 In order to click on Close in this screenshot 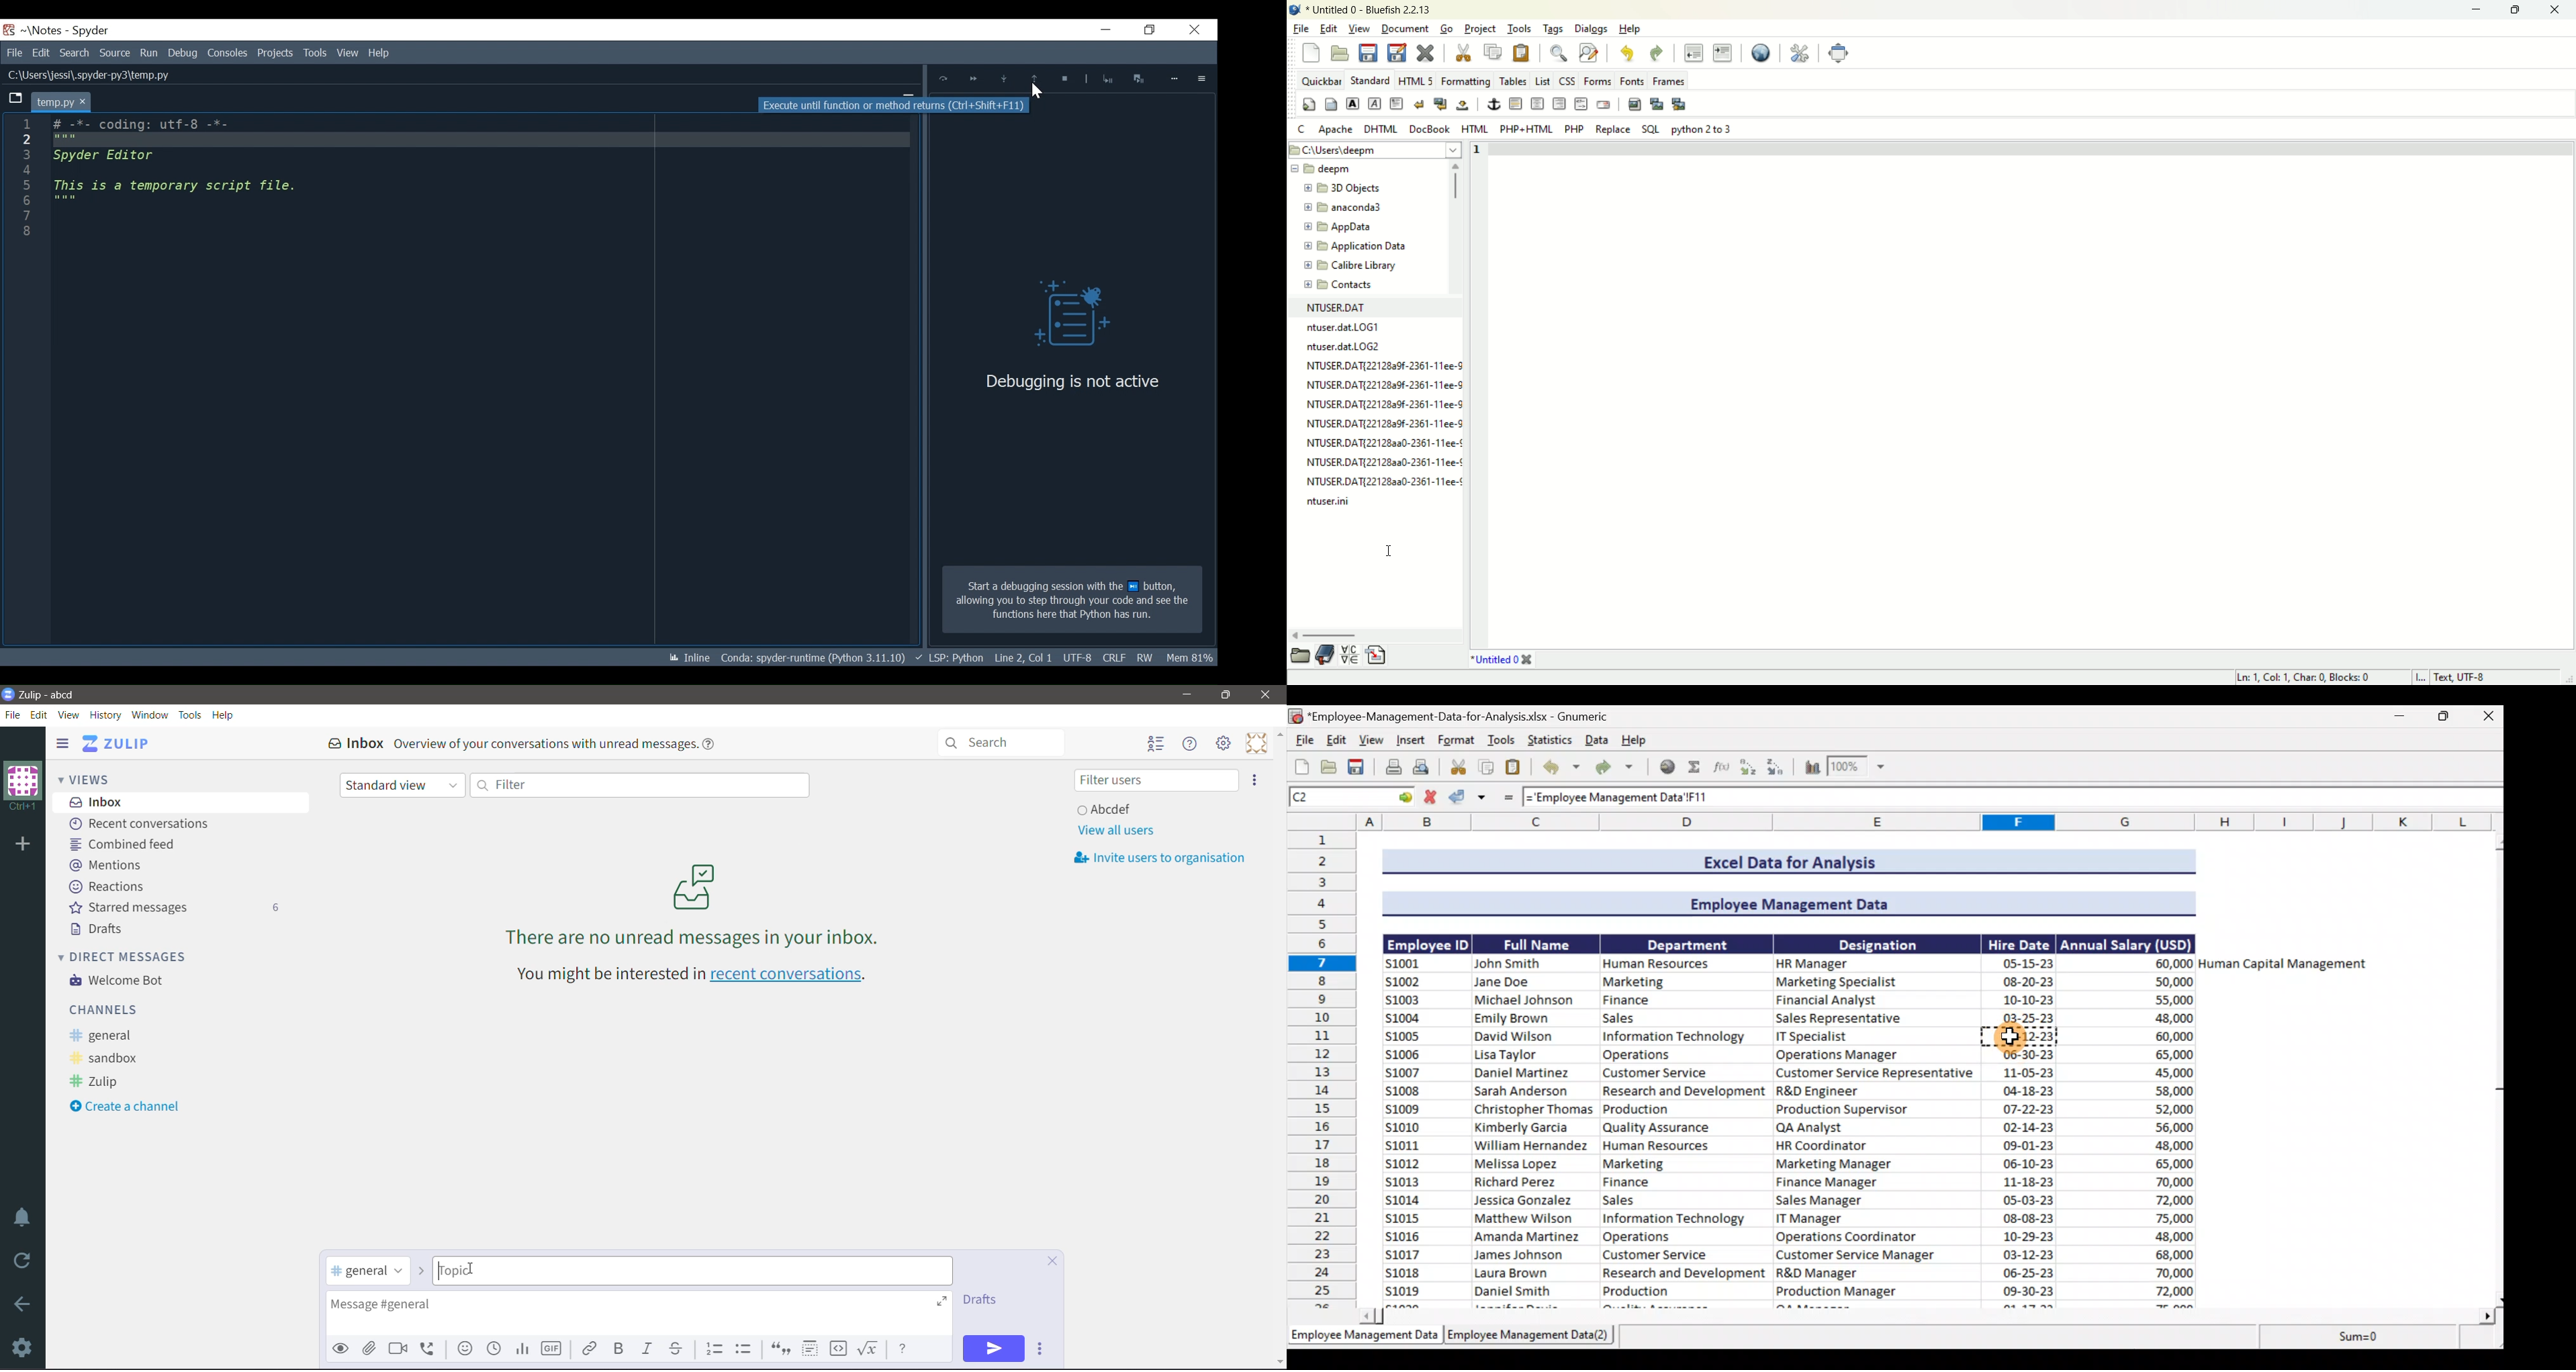, I will do `click(1267, 695)`.